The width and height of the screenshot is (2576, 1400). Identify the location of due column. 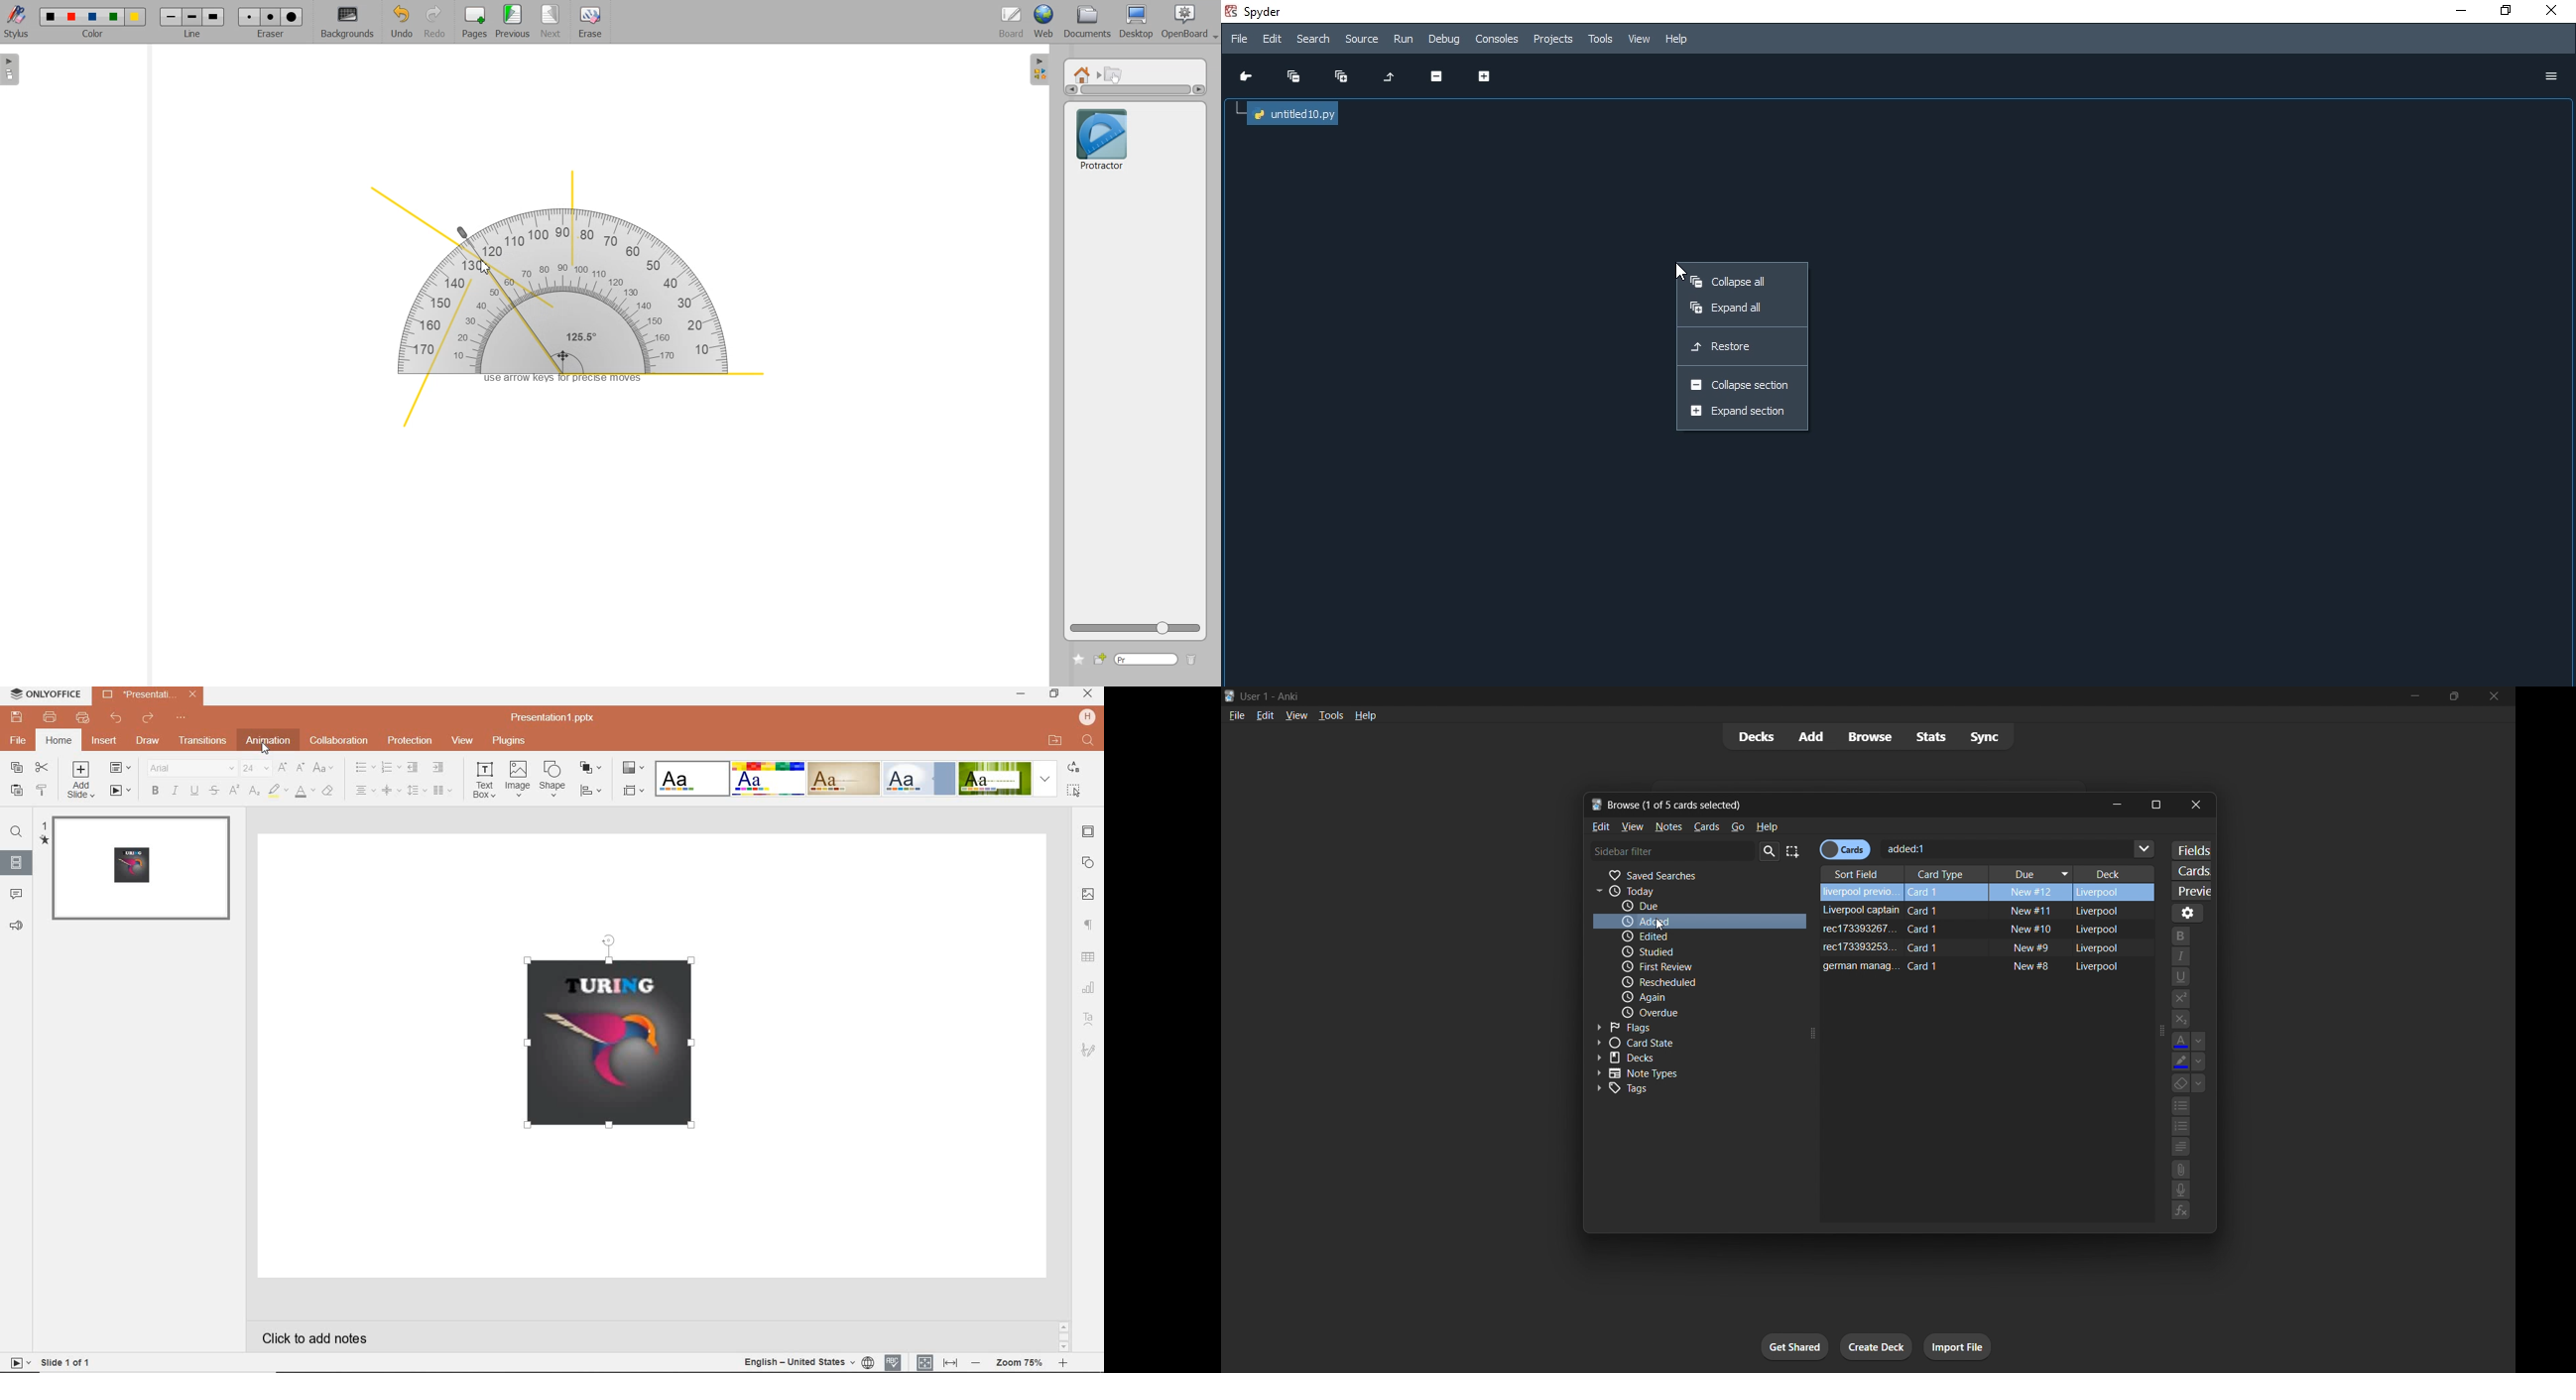
(2031, 871).